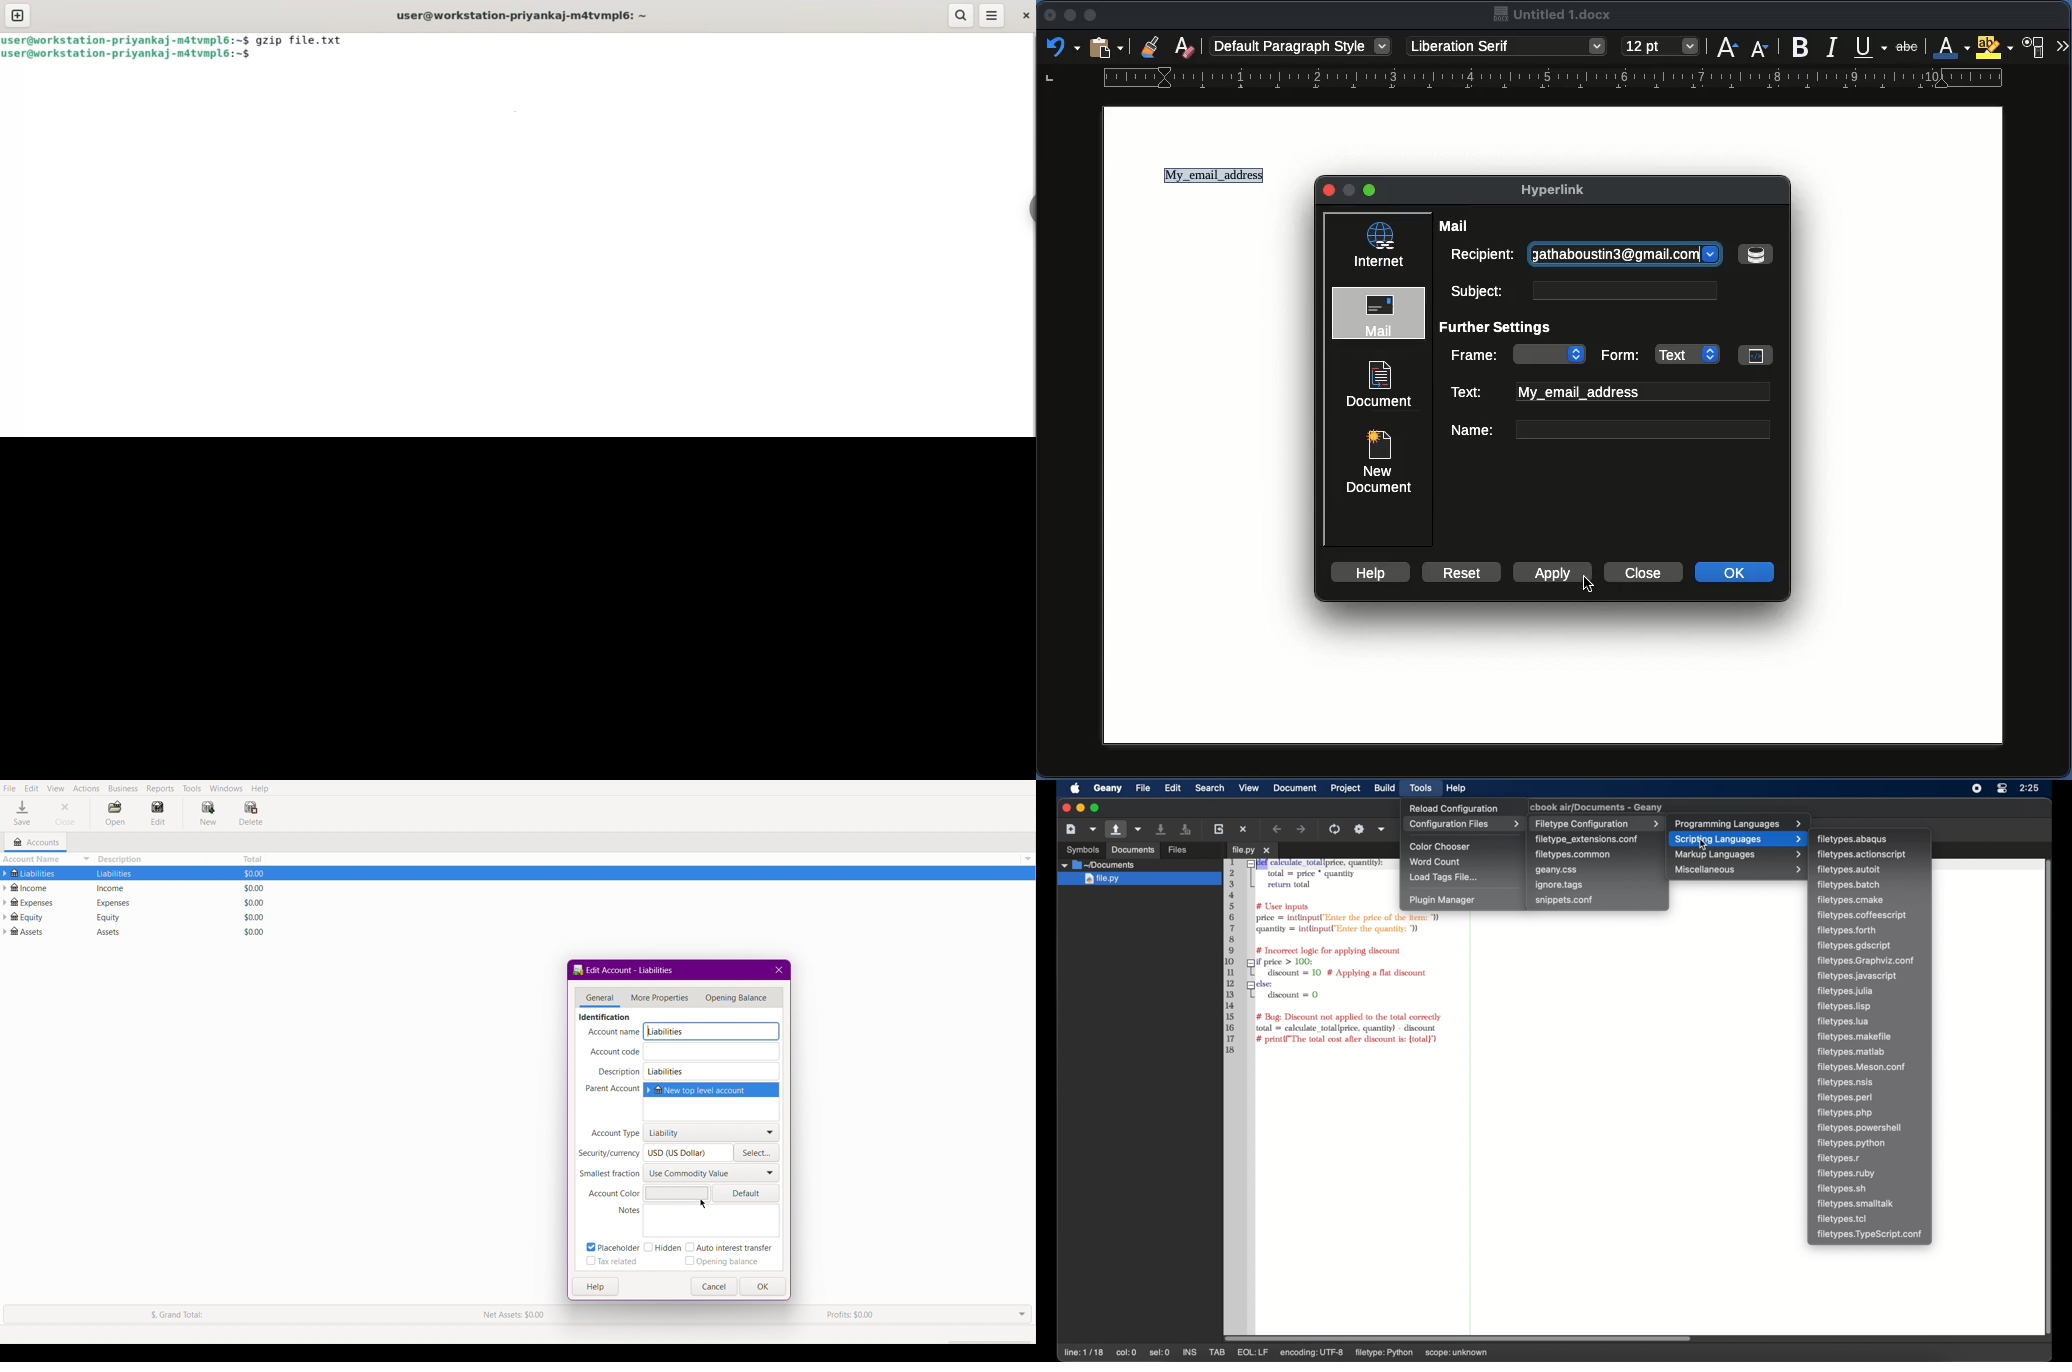 This screenshot has height=1372, width=2072. What do you see at coordinates (1078, 849) in the screenshot?
I see `` at bounding box center [1078, 849].